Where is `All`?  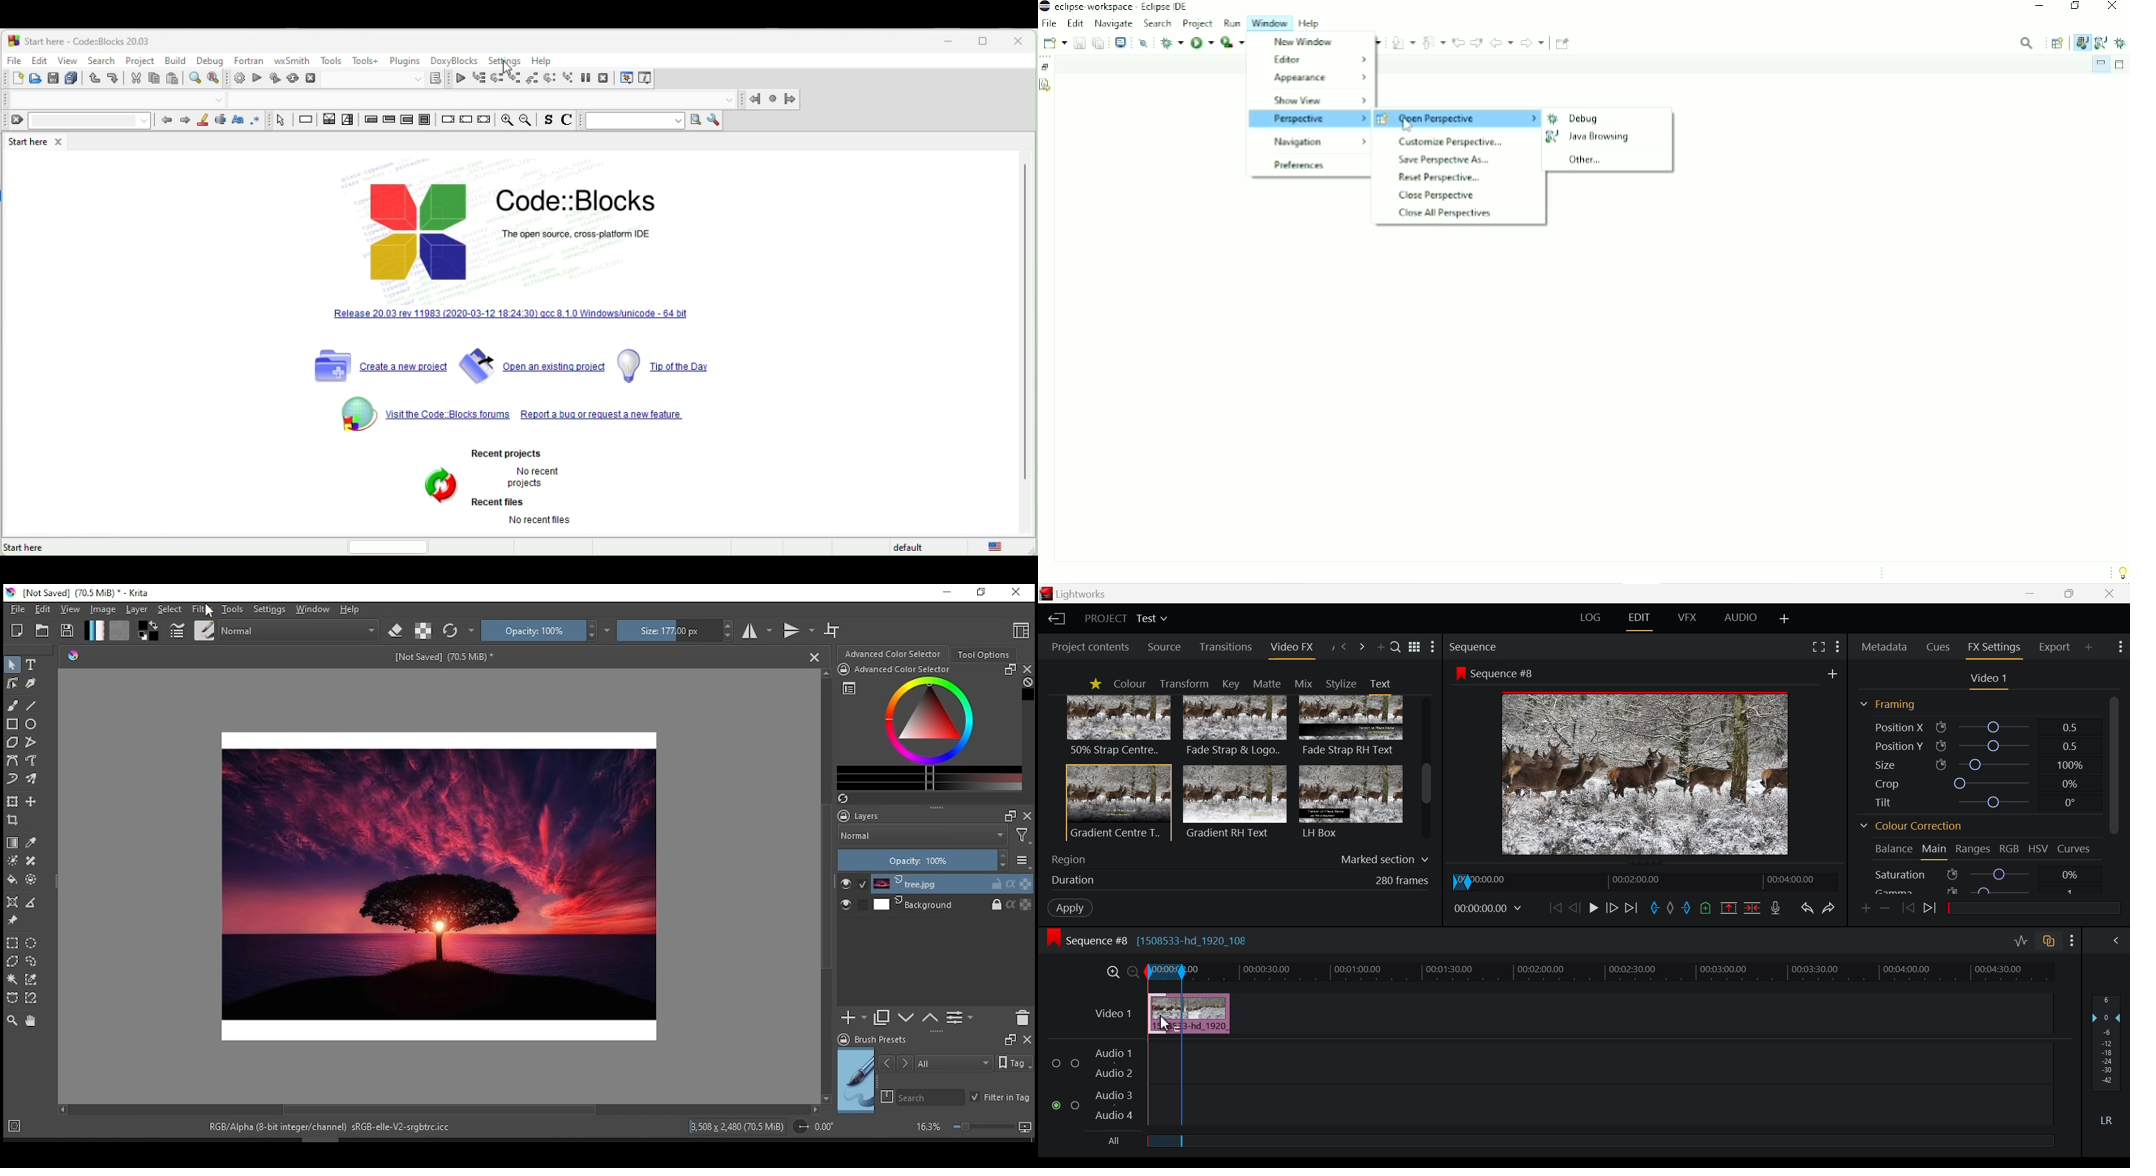
All is located at coordinates (1106, 1143).